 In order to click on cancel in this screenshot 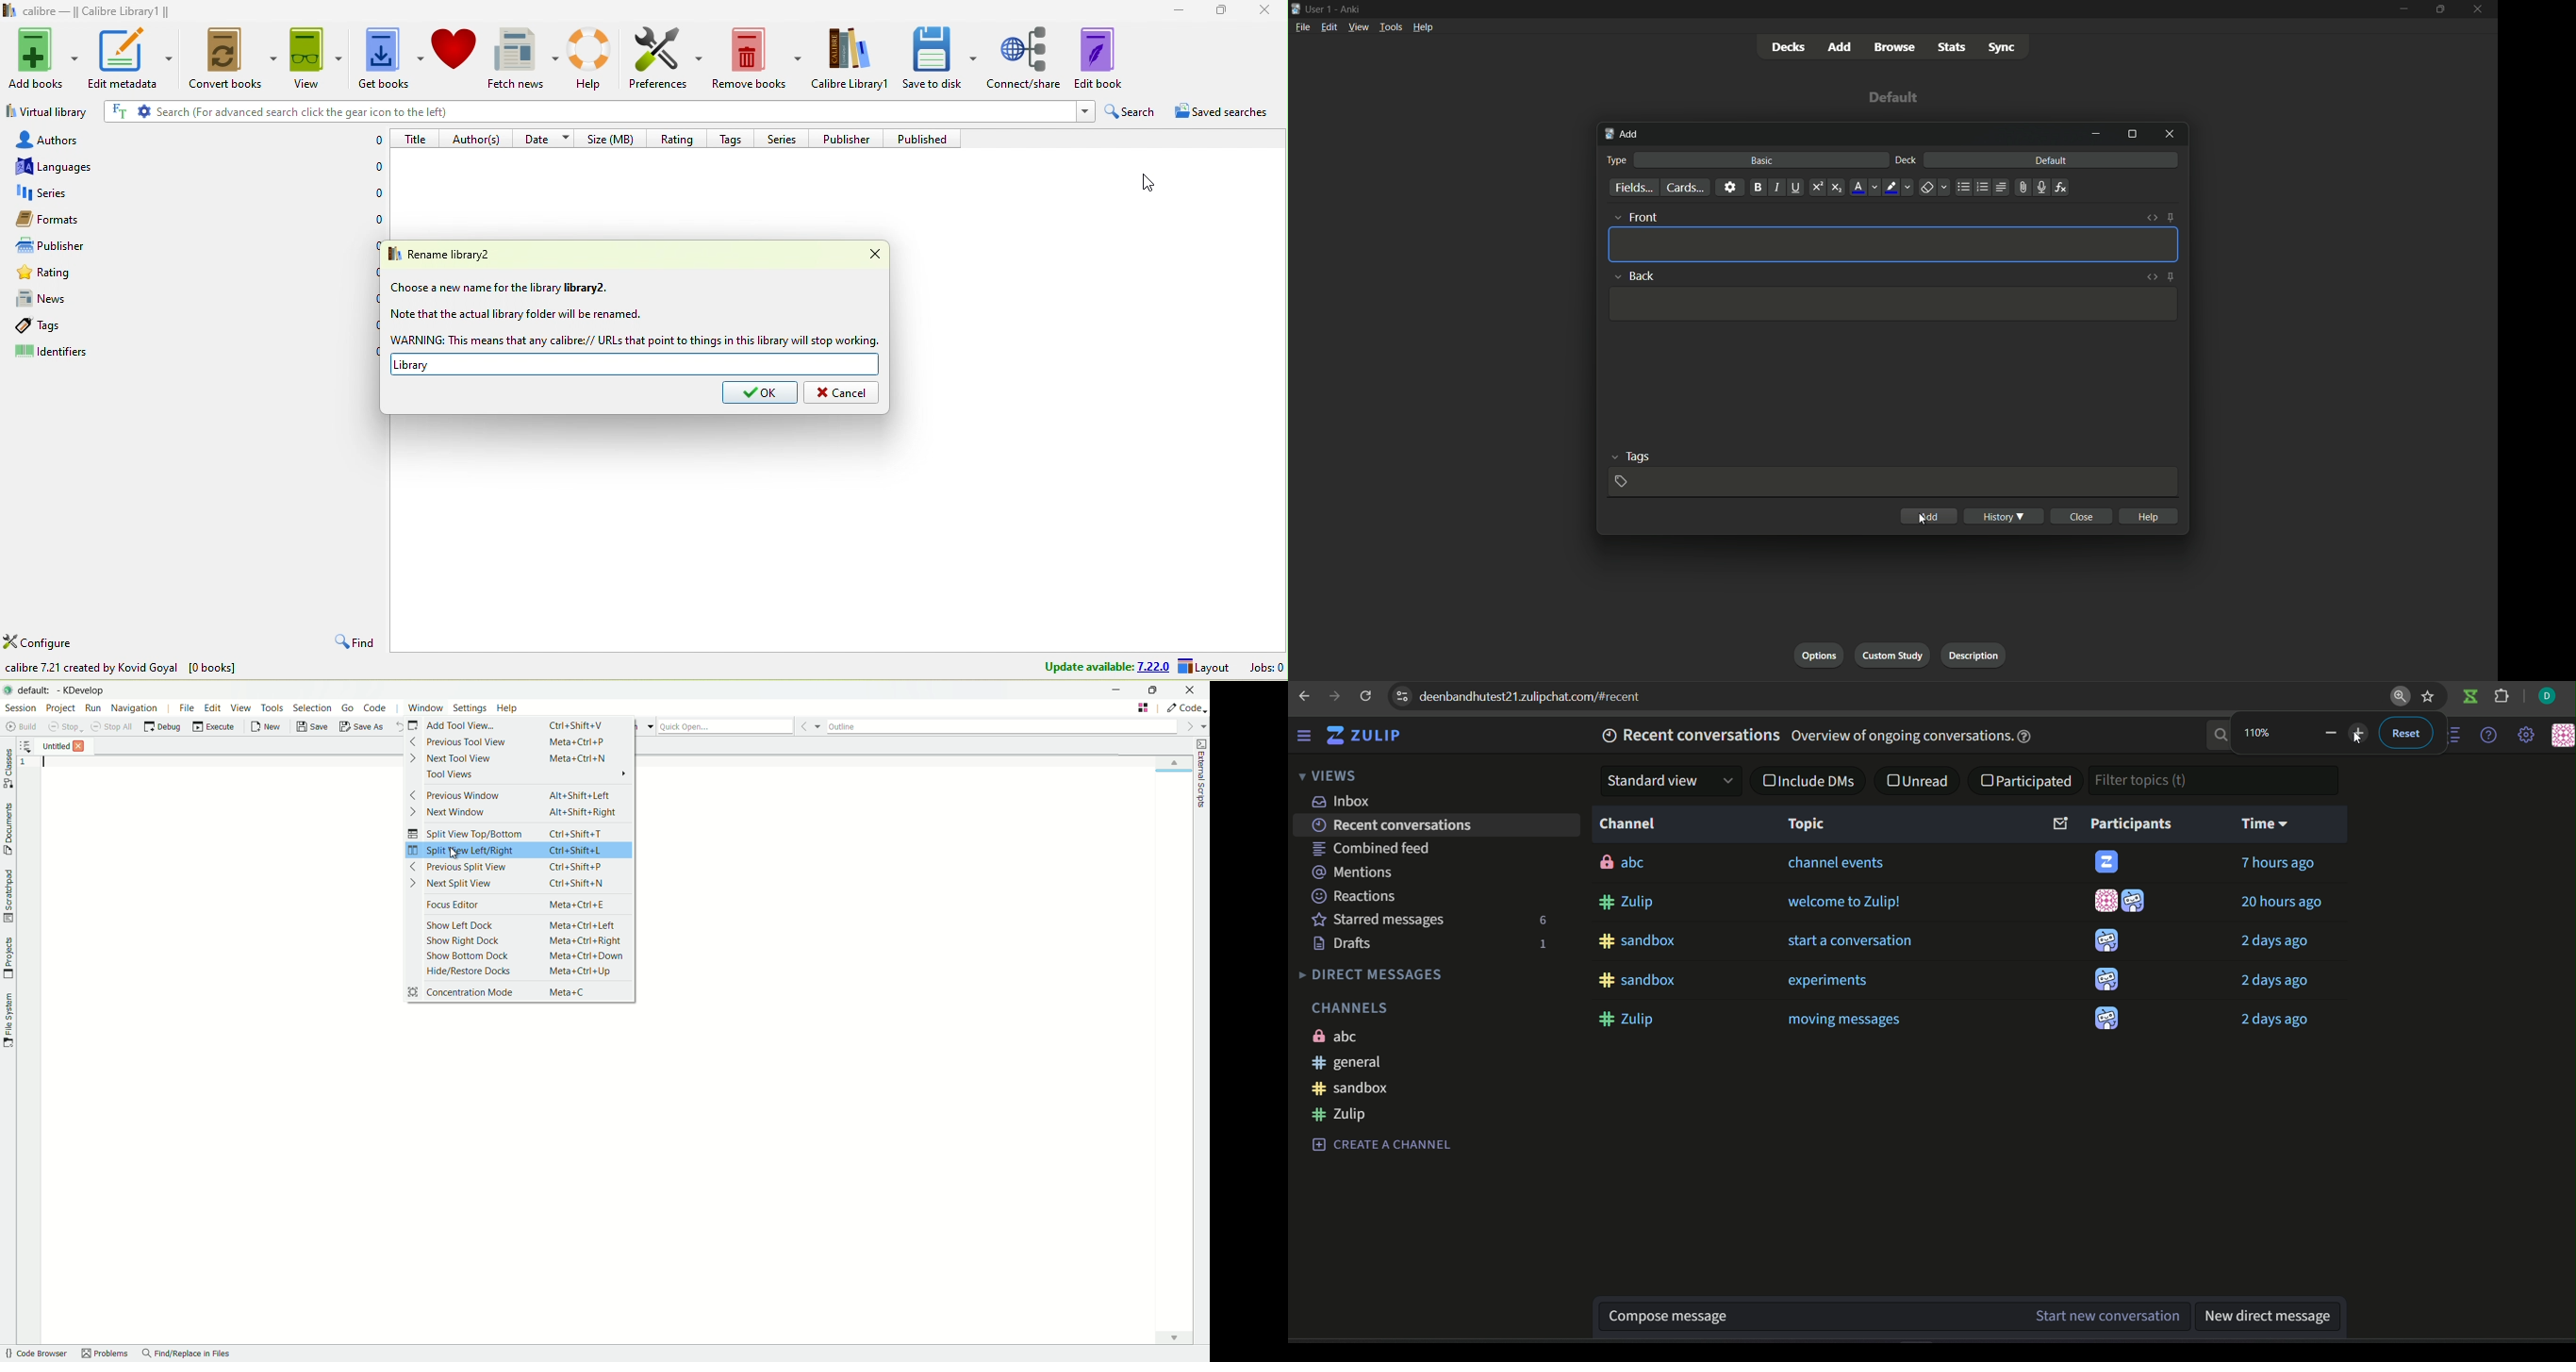, I will do `click(841, 393)`.